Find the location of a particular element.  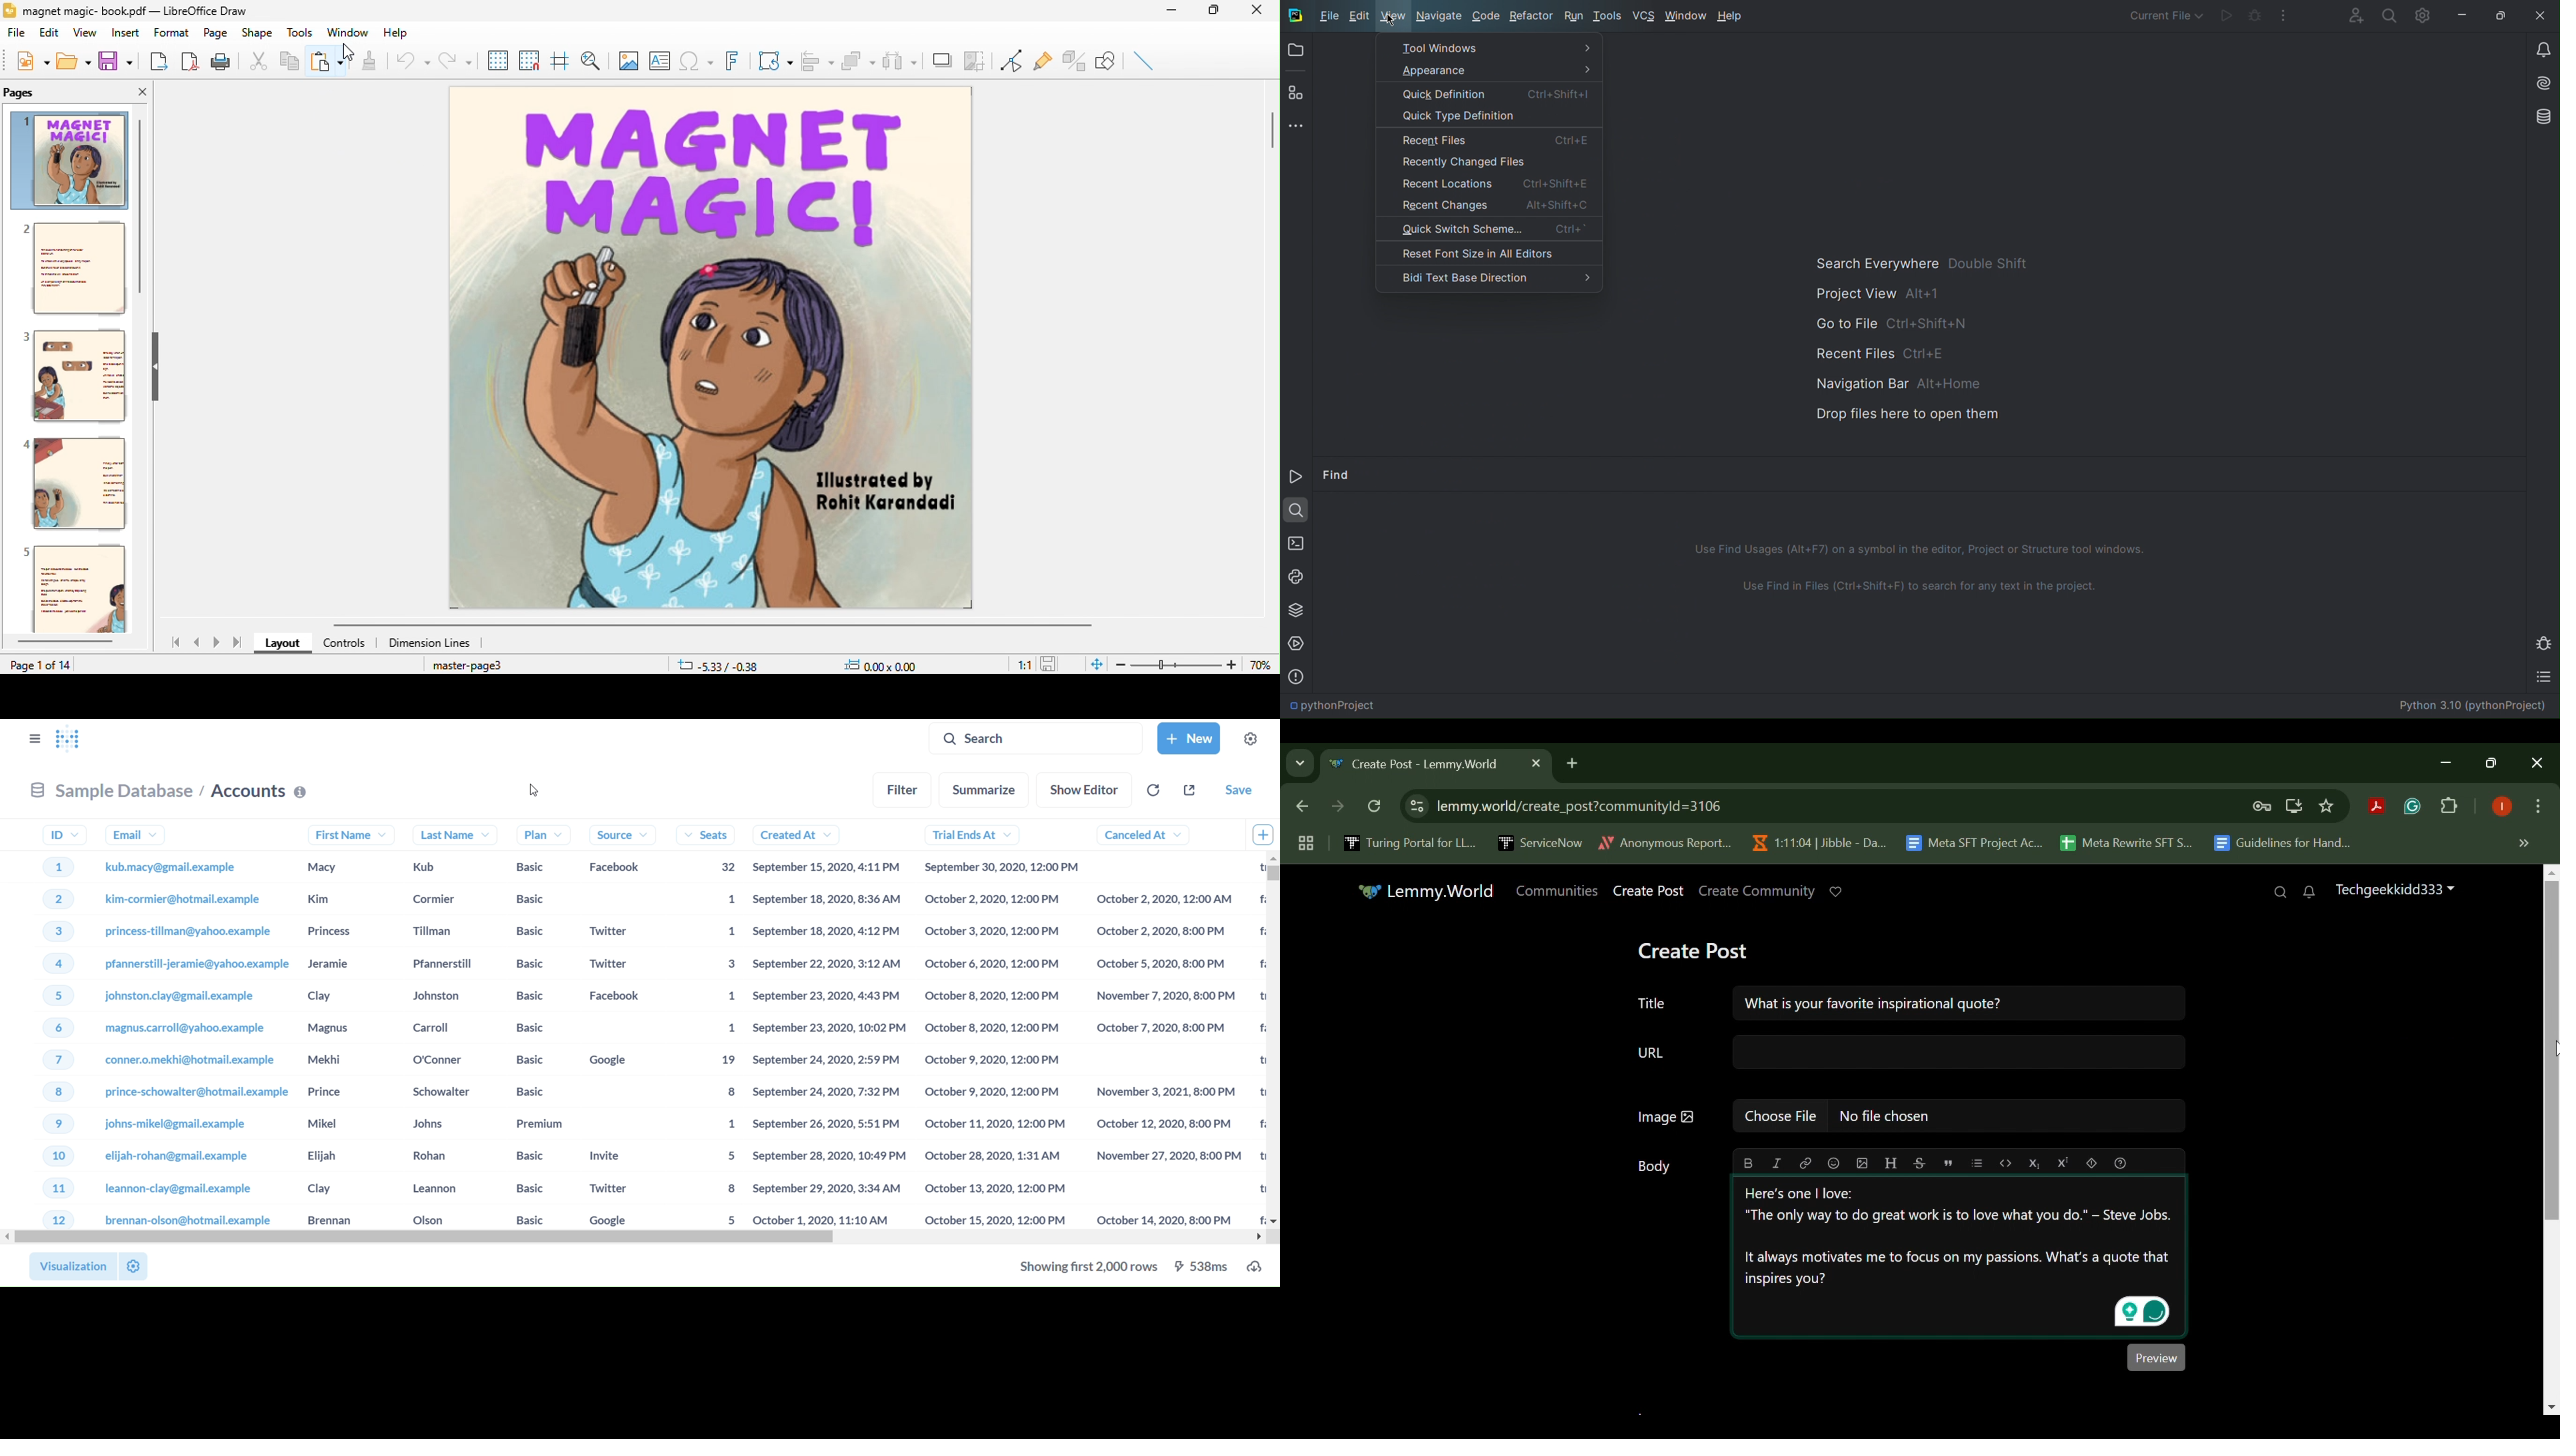

Create Community is located at coordinates (1755, 891).